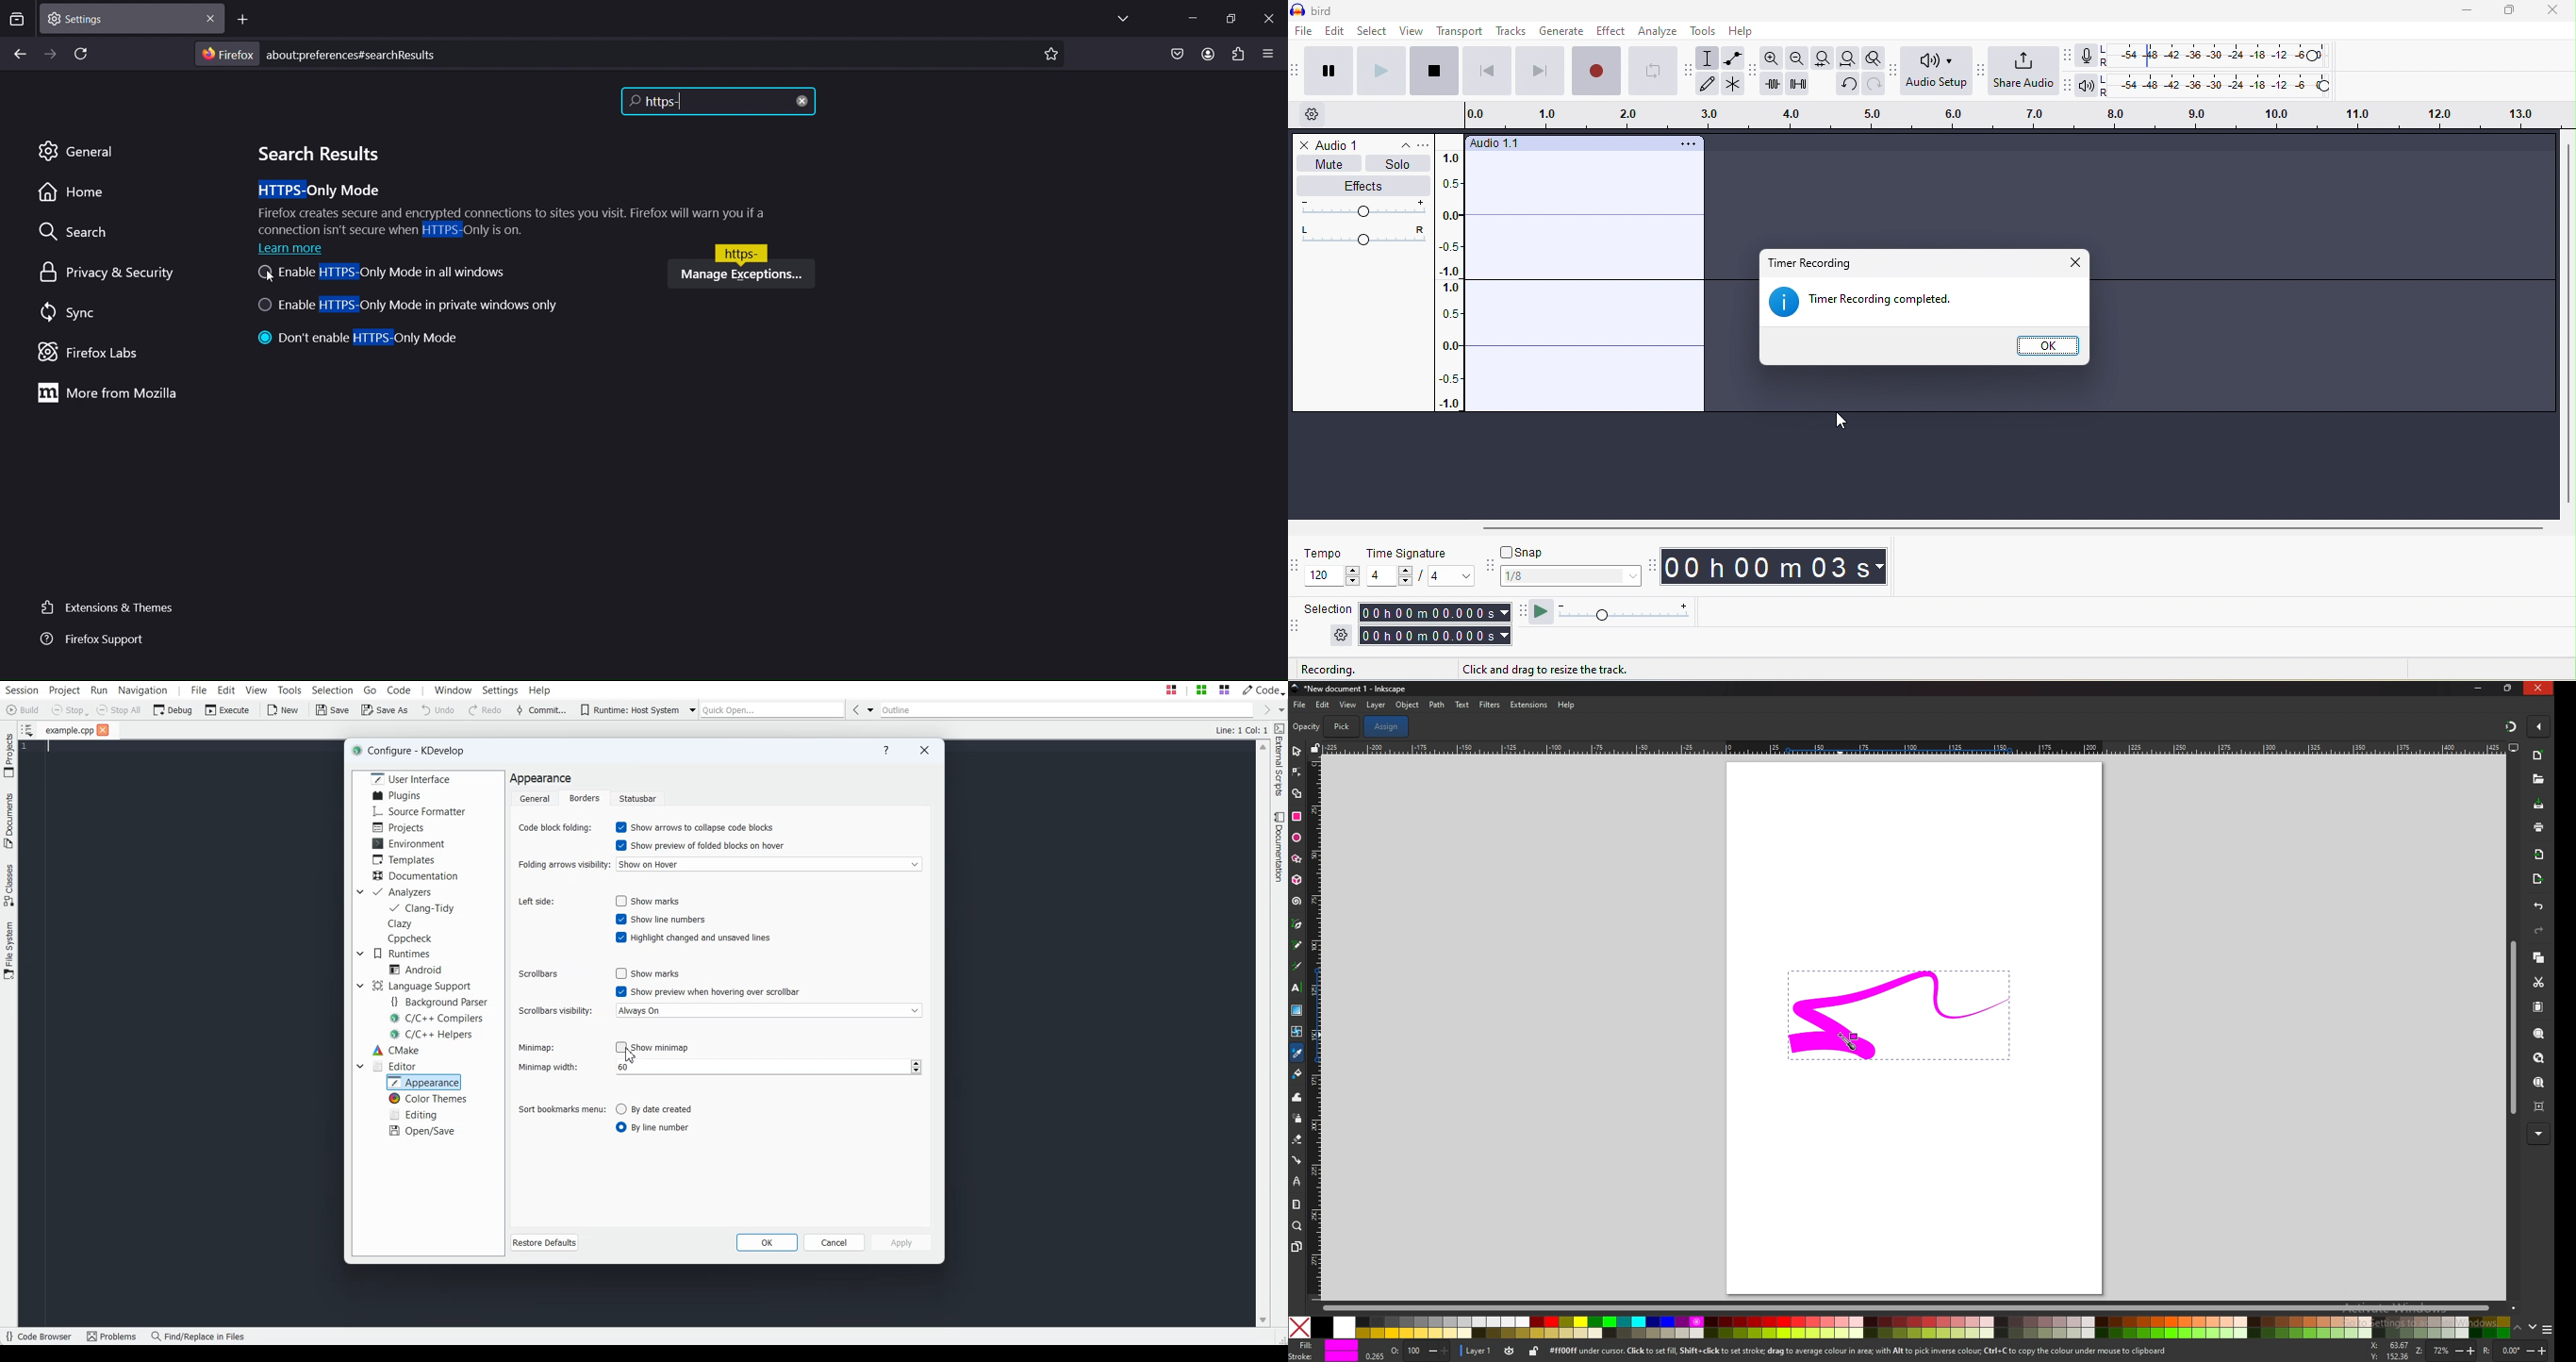 Image resolution: width=2576 pixels, height=1372 pixels. Describe the element at coordinates (1297, 1119) in the screenshot. I see `spray` at that location.